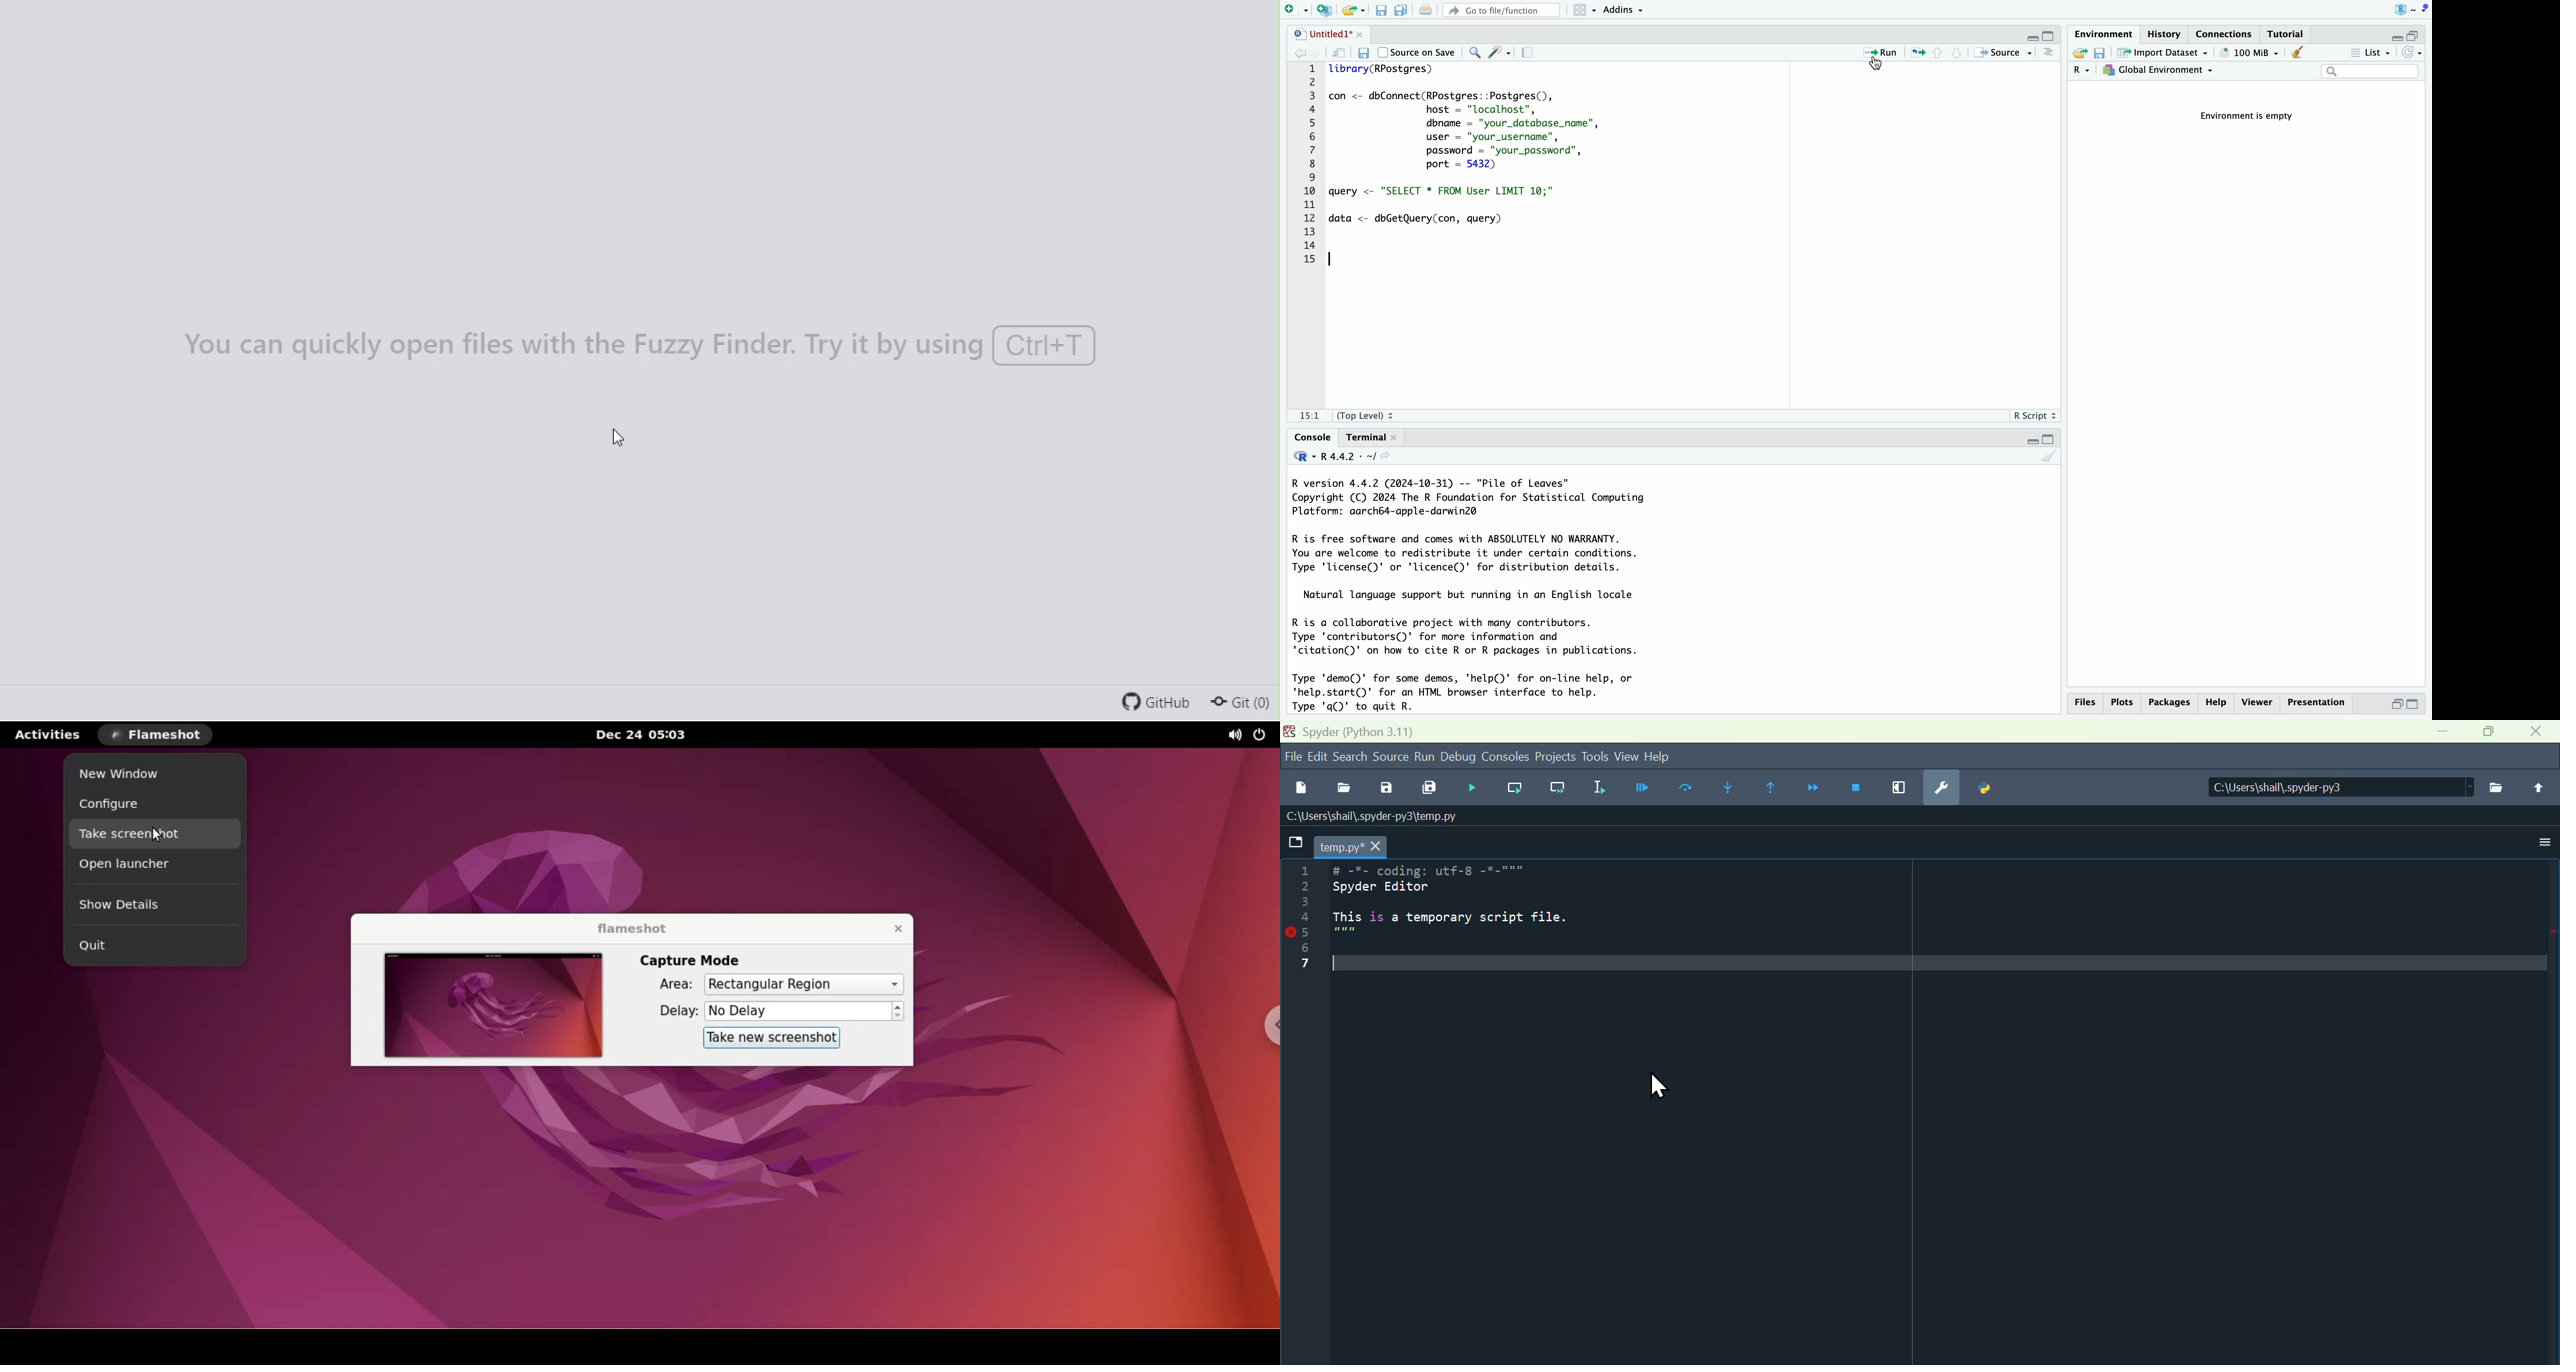 This screenshot has height=1372, width=2576. I want to click on library function, so click(1384, 71).